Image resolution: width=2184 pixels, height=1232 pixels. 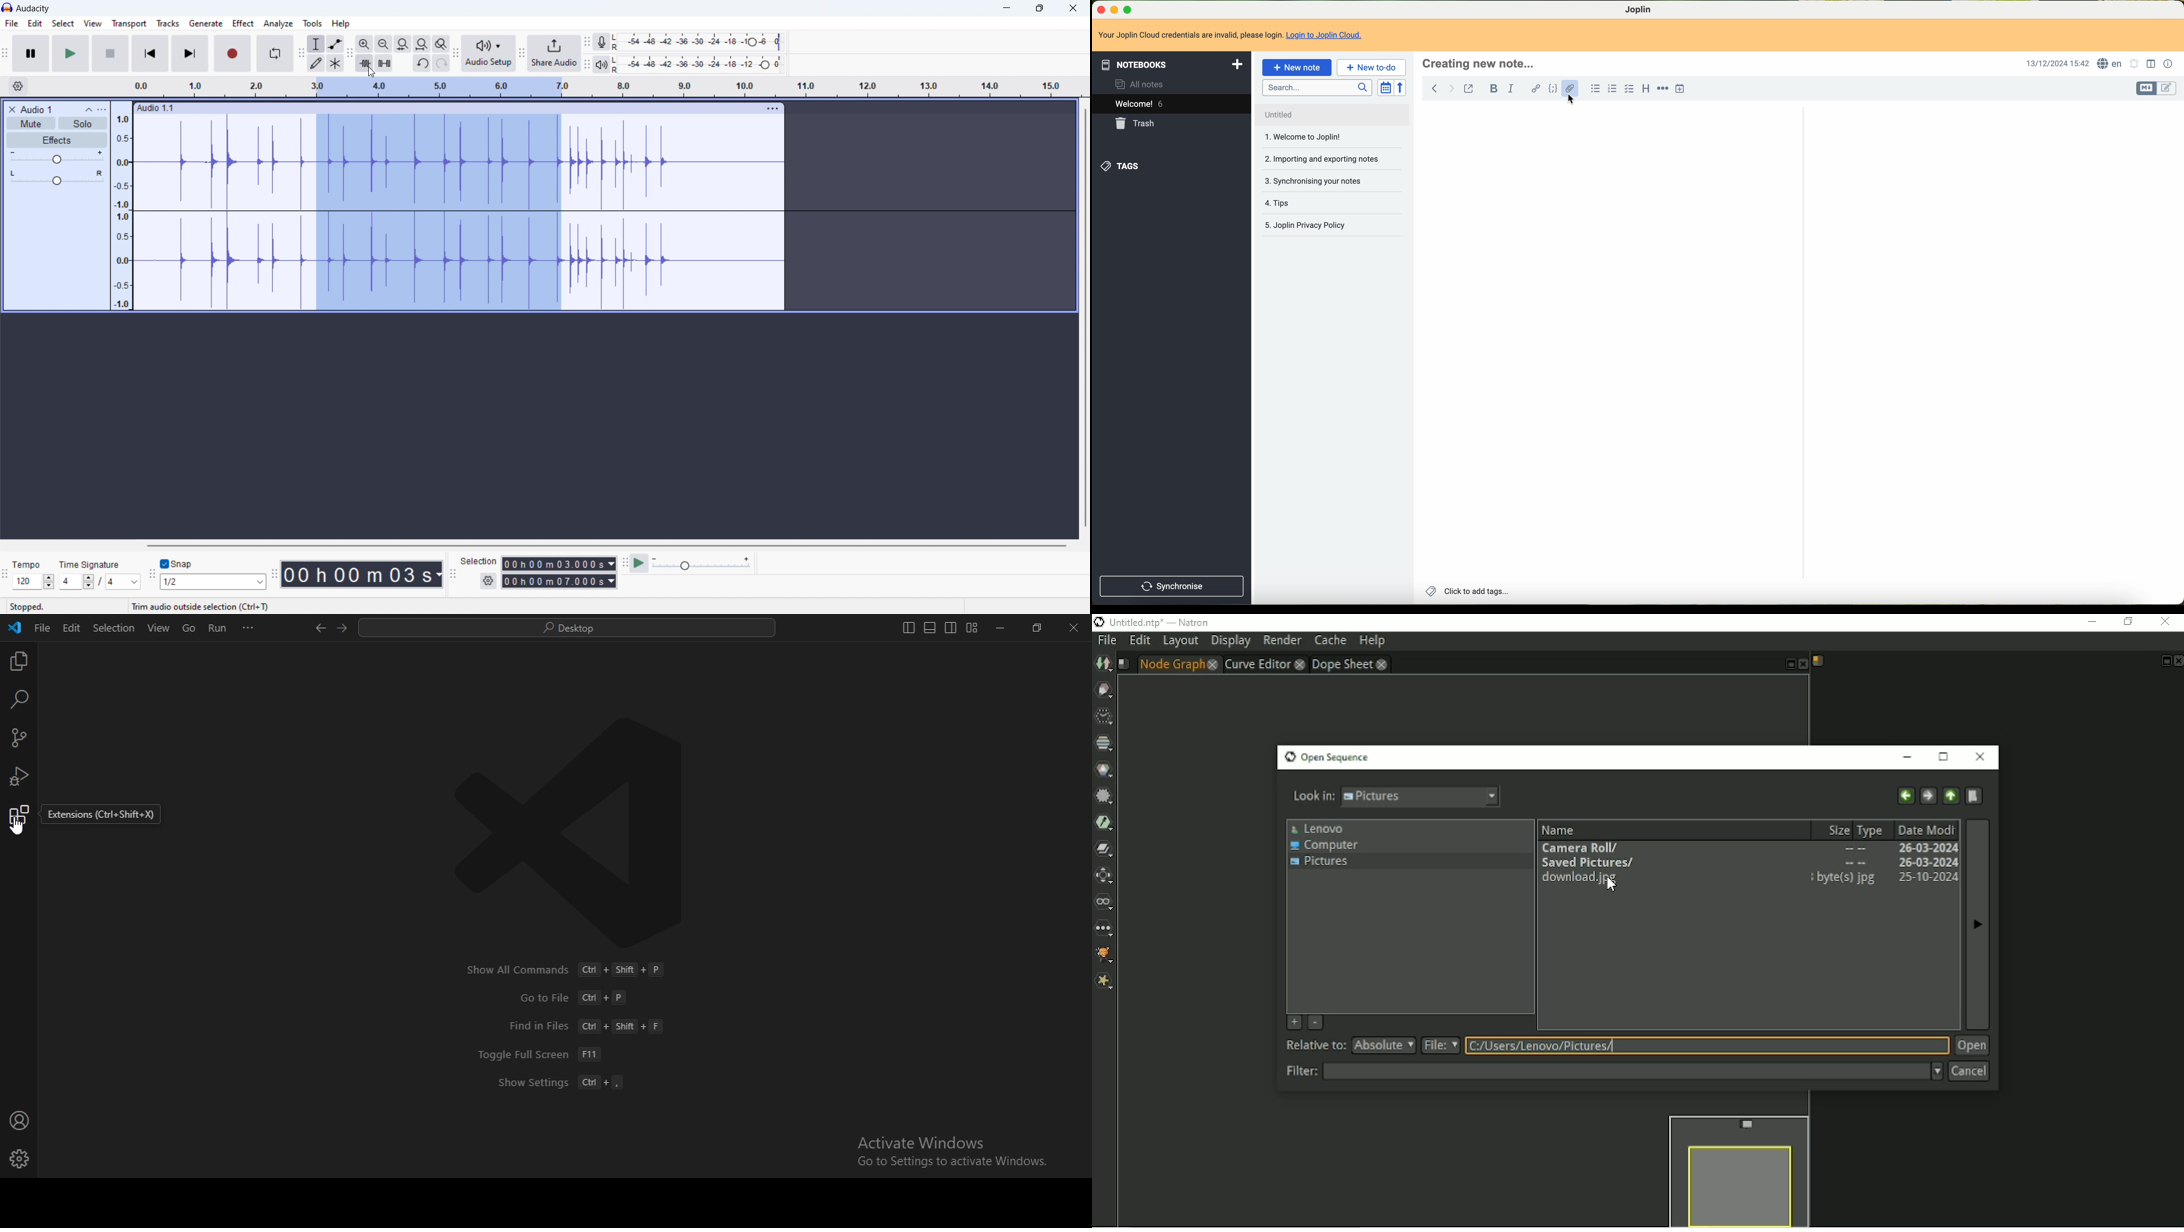 What do you see at coordinates (1331, 115) in the screenshot?
I see `untitled note` at bounding box center [1331, 115].